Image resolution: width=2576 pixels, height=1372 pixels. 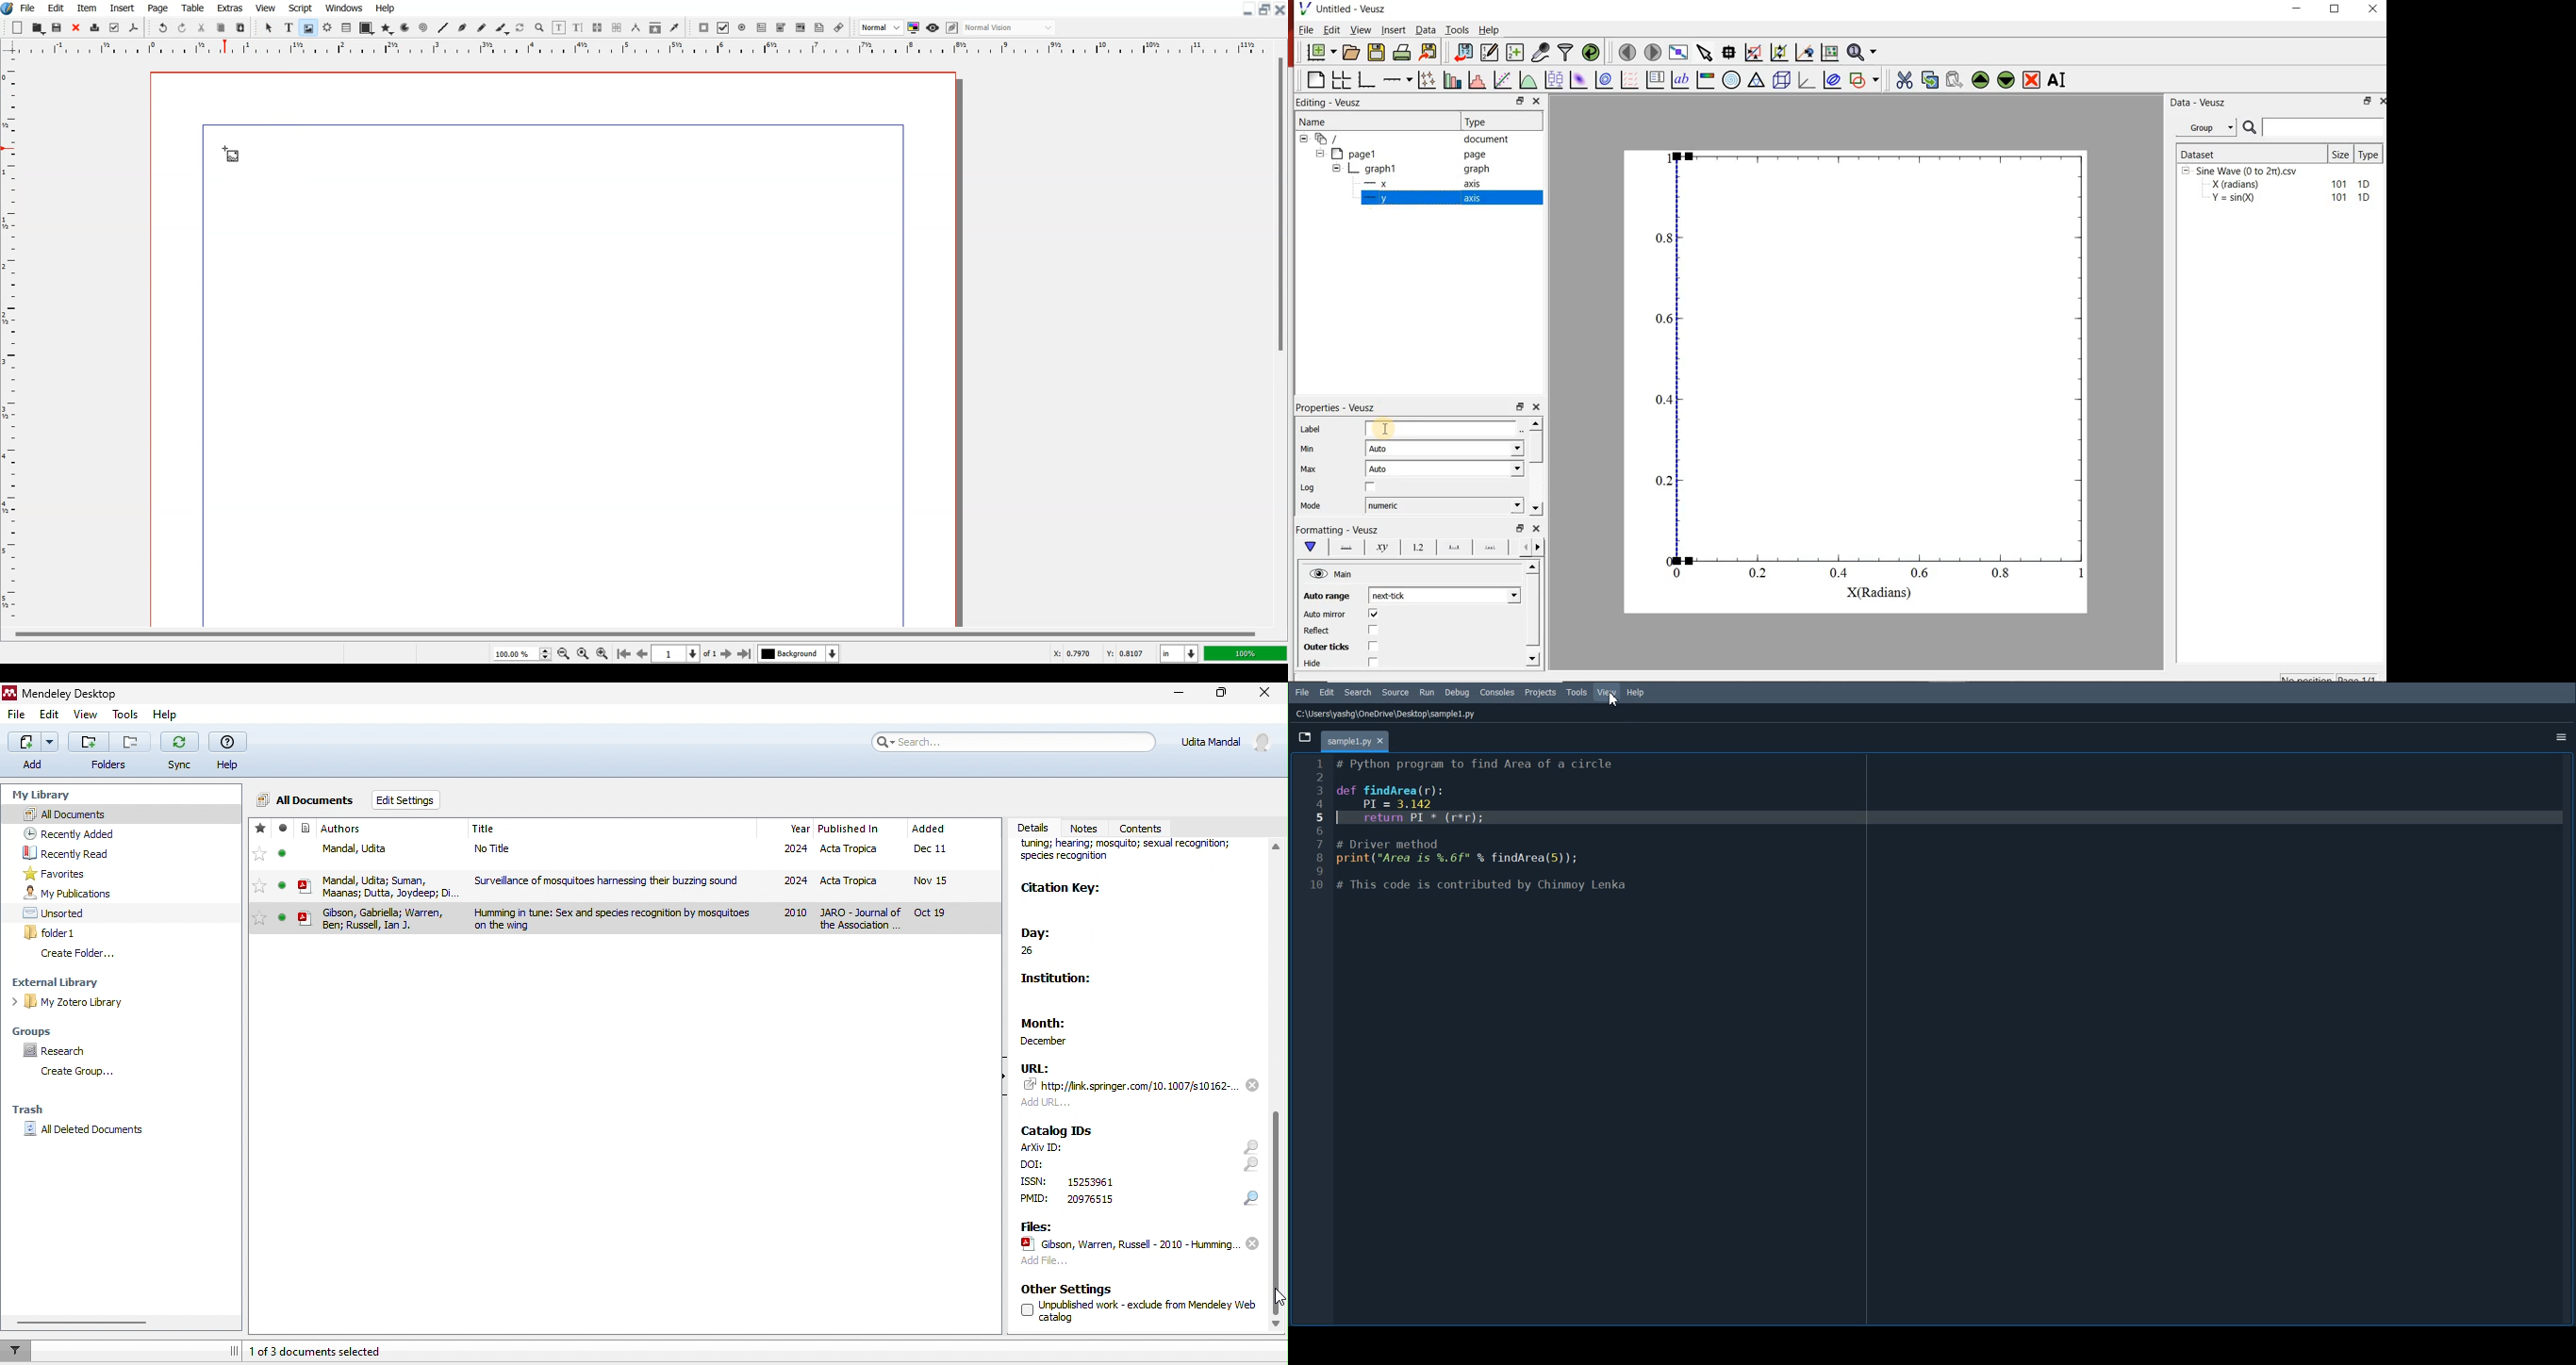 I want to click on PDF Push Button, so click(x=704, y=27).